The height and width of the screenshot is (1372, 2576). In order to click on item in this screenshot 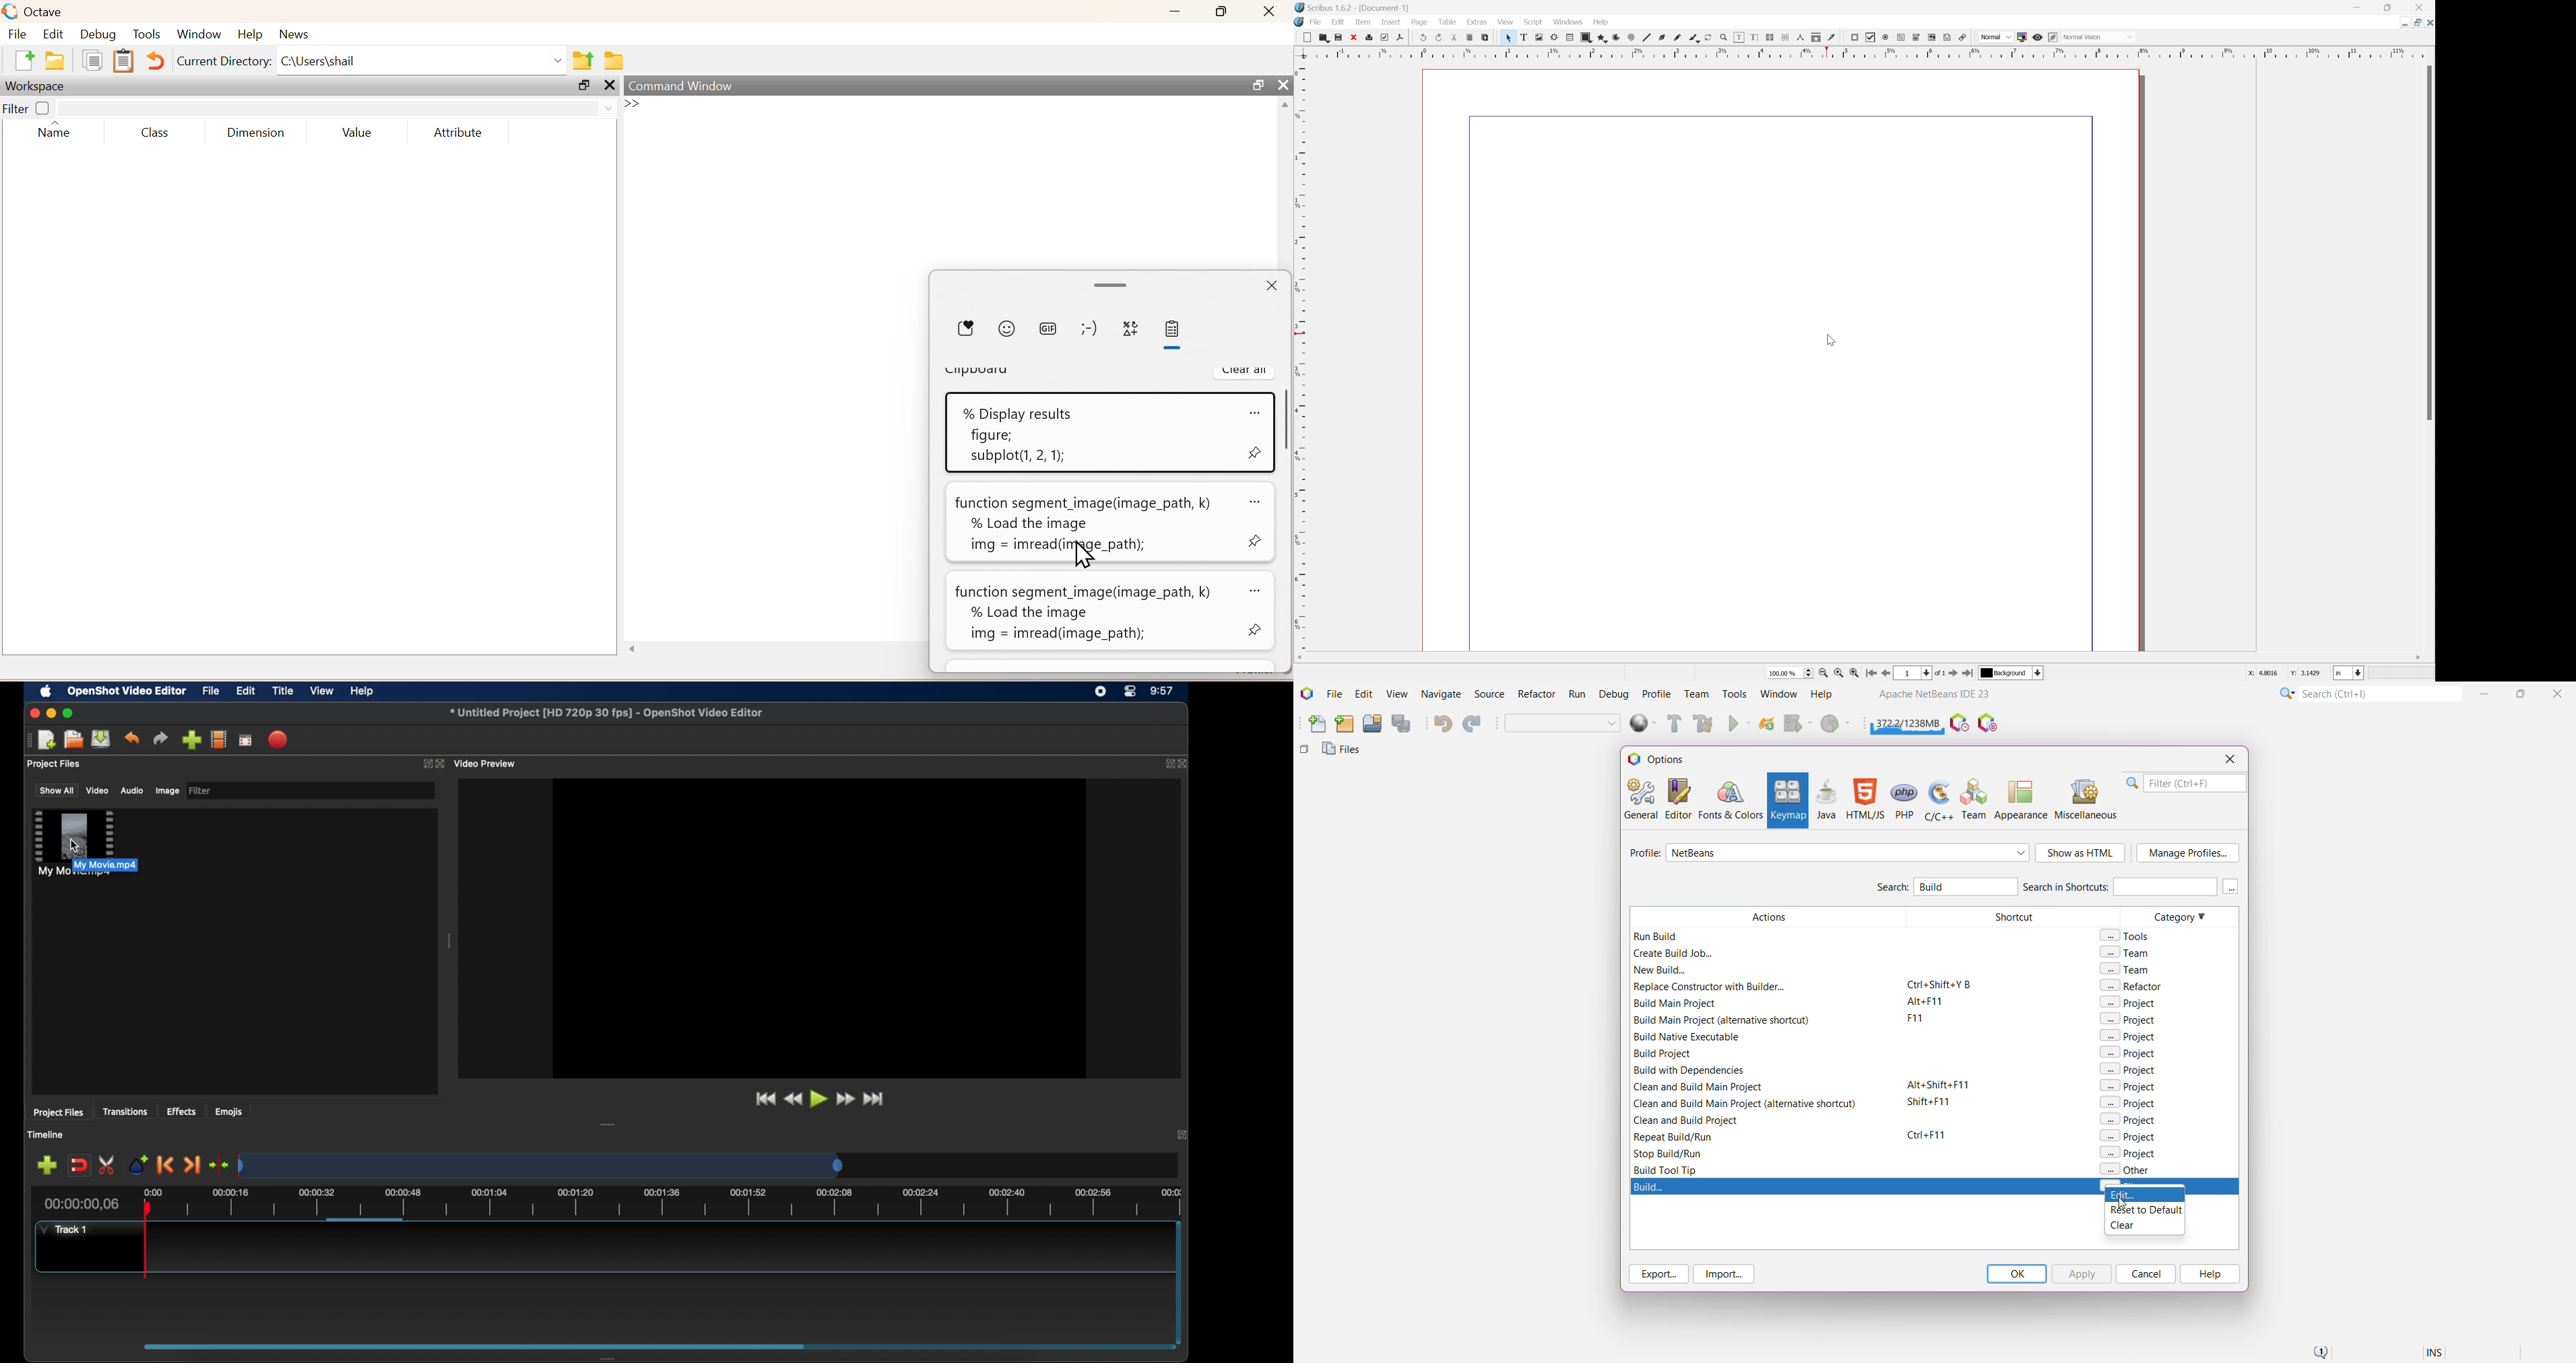, I will do `click(1362, 22)`.